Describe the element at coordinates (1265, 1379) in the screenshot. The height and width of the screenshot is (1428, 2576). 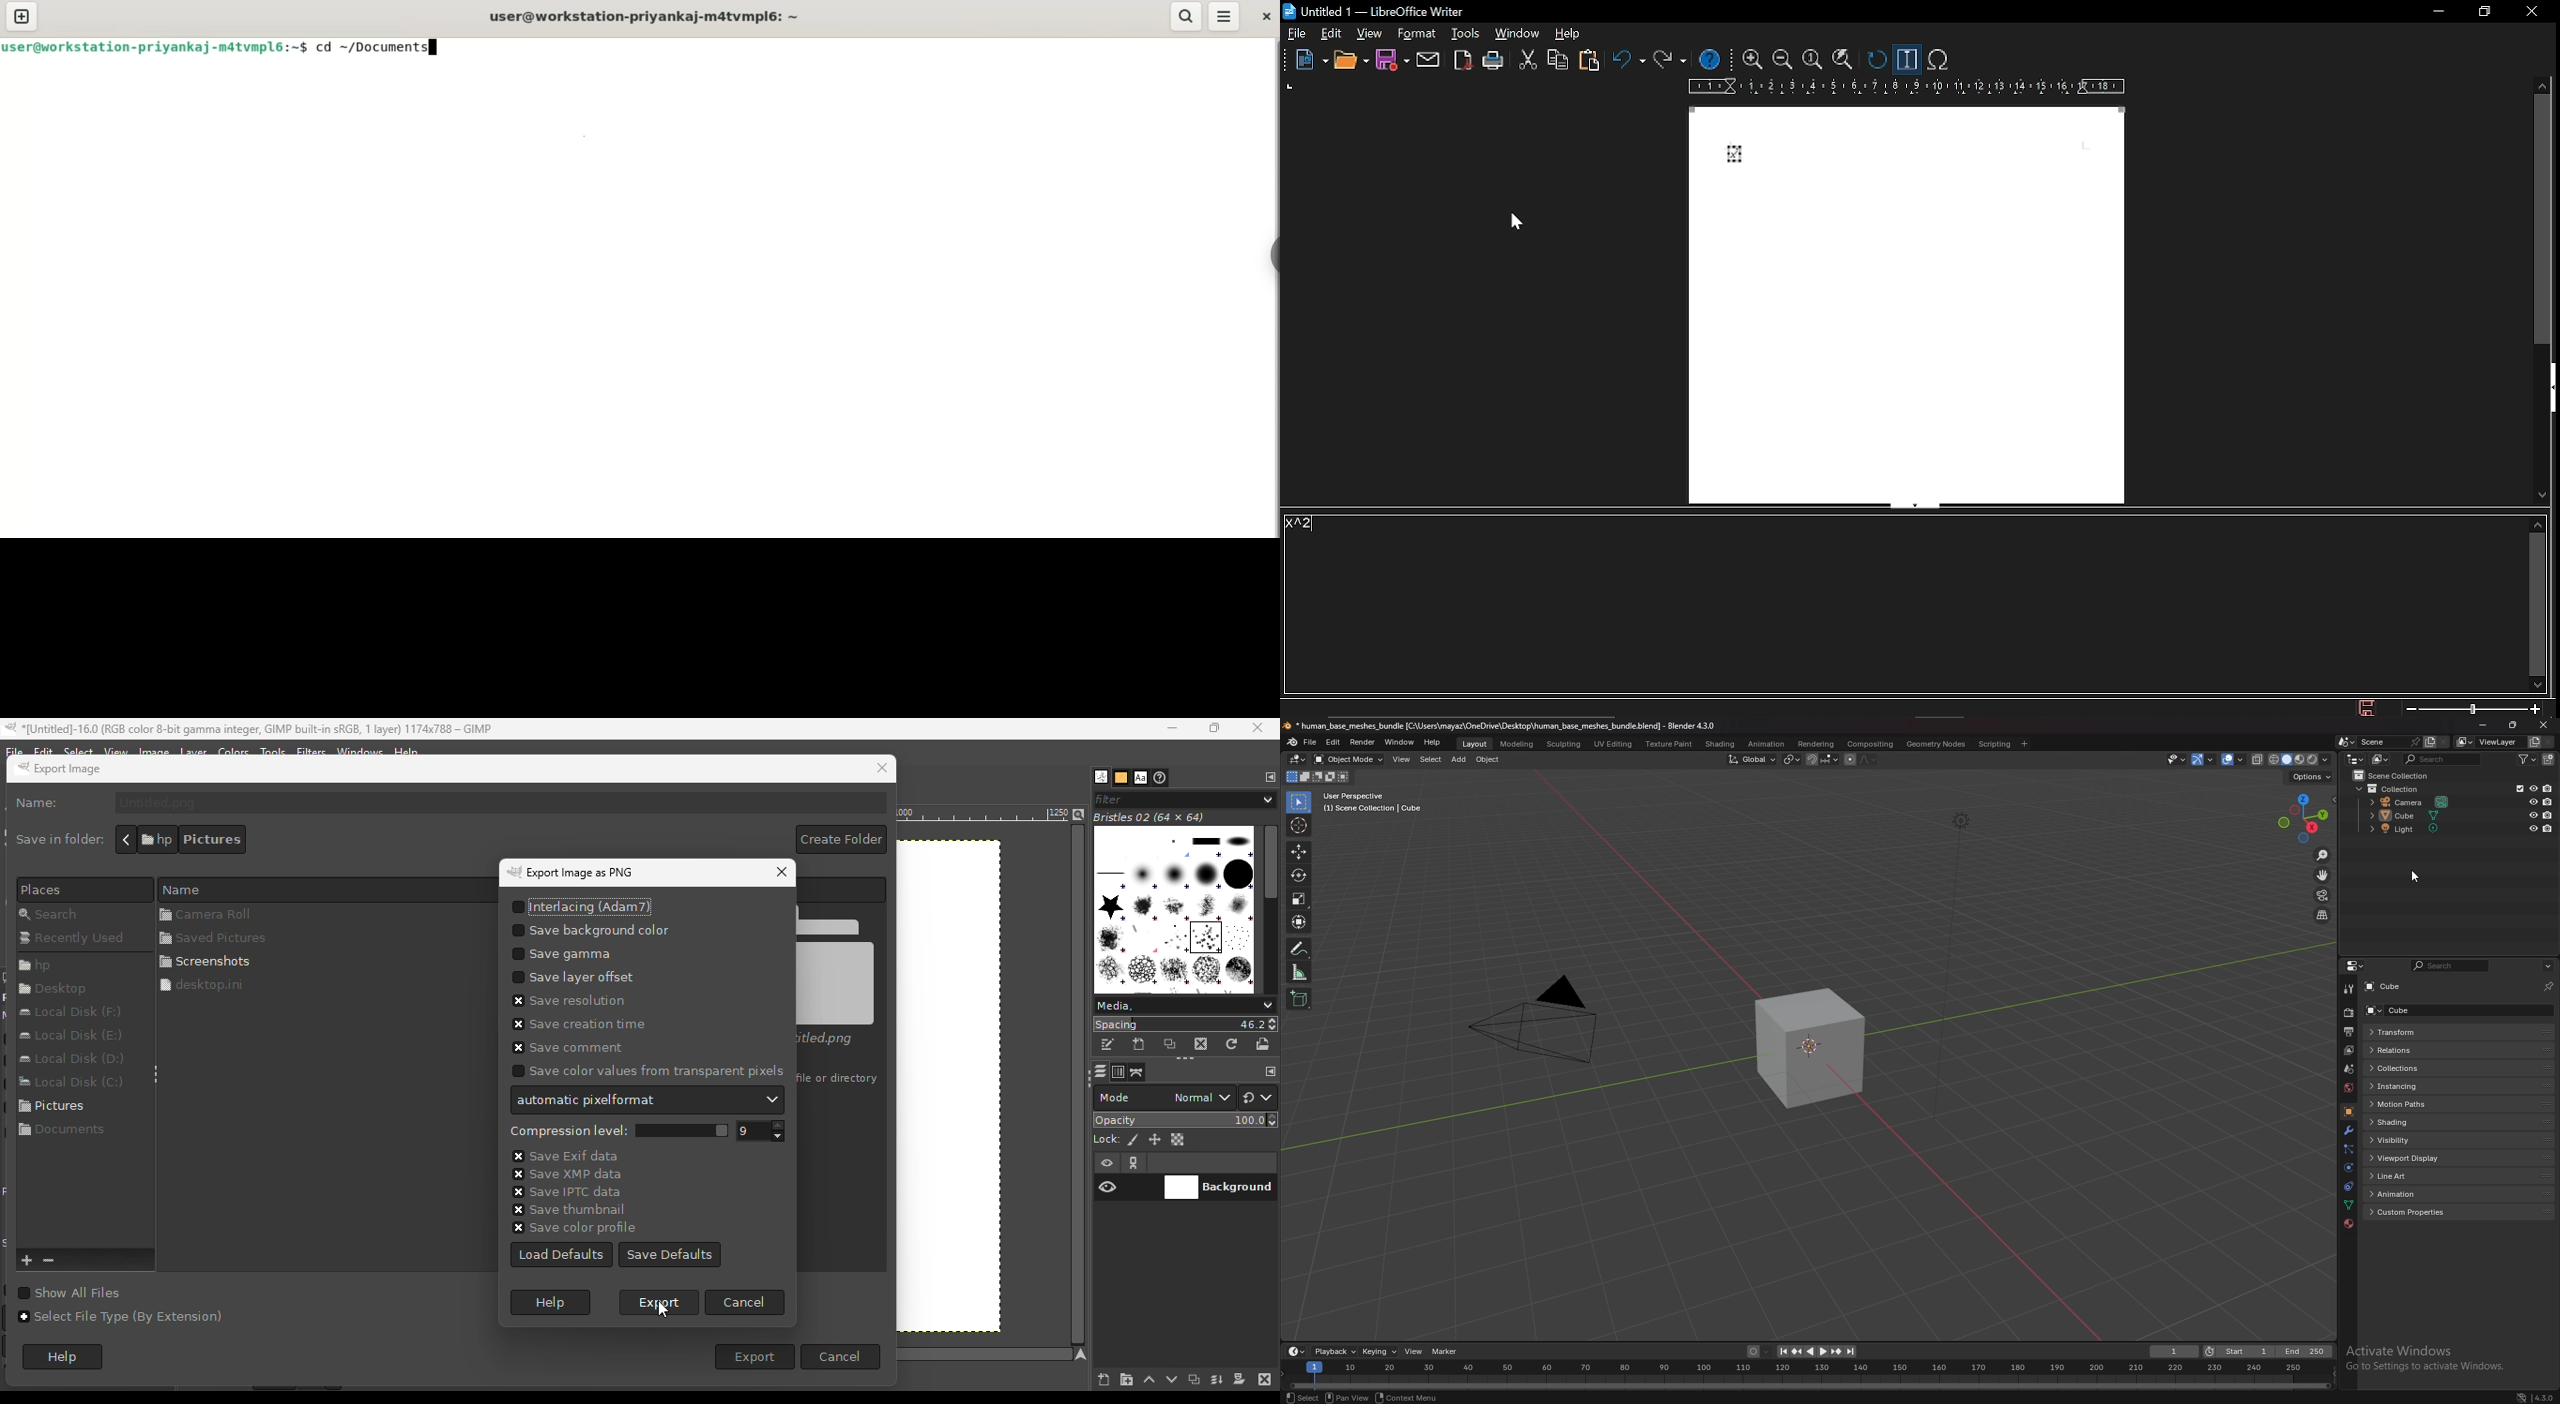
I see `Delete this layer` at that location.